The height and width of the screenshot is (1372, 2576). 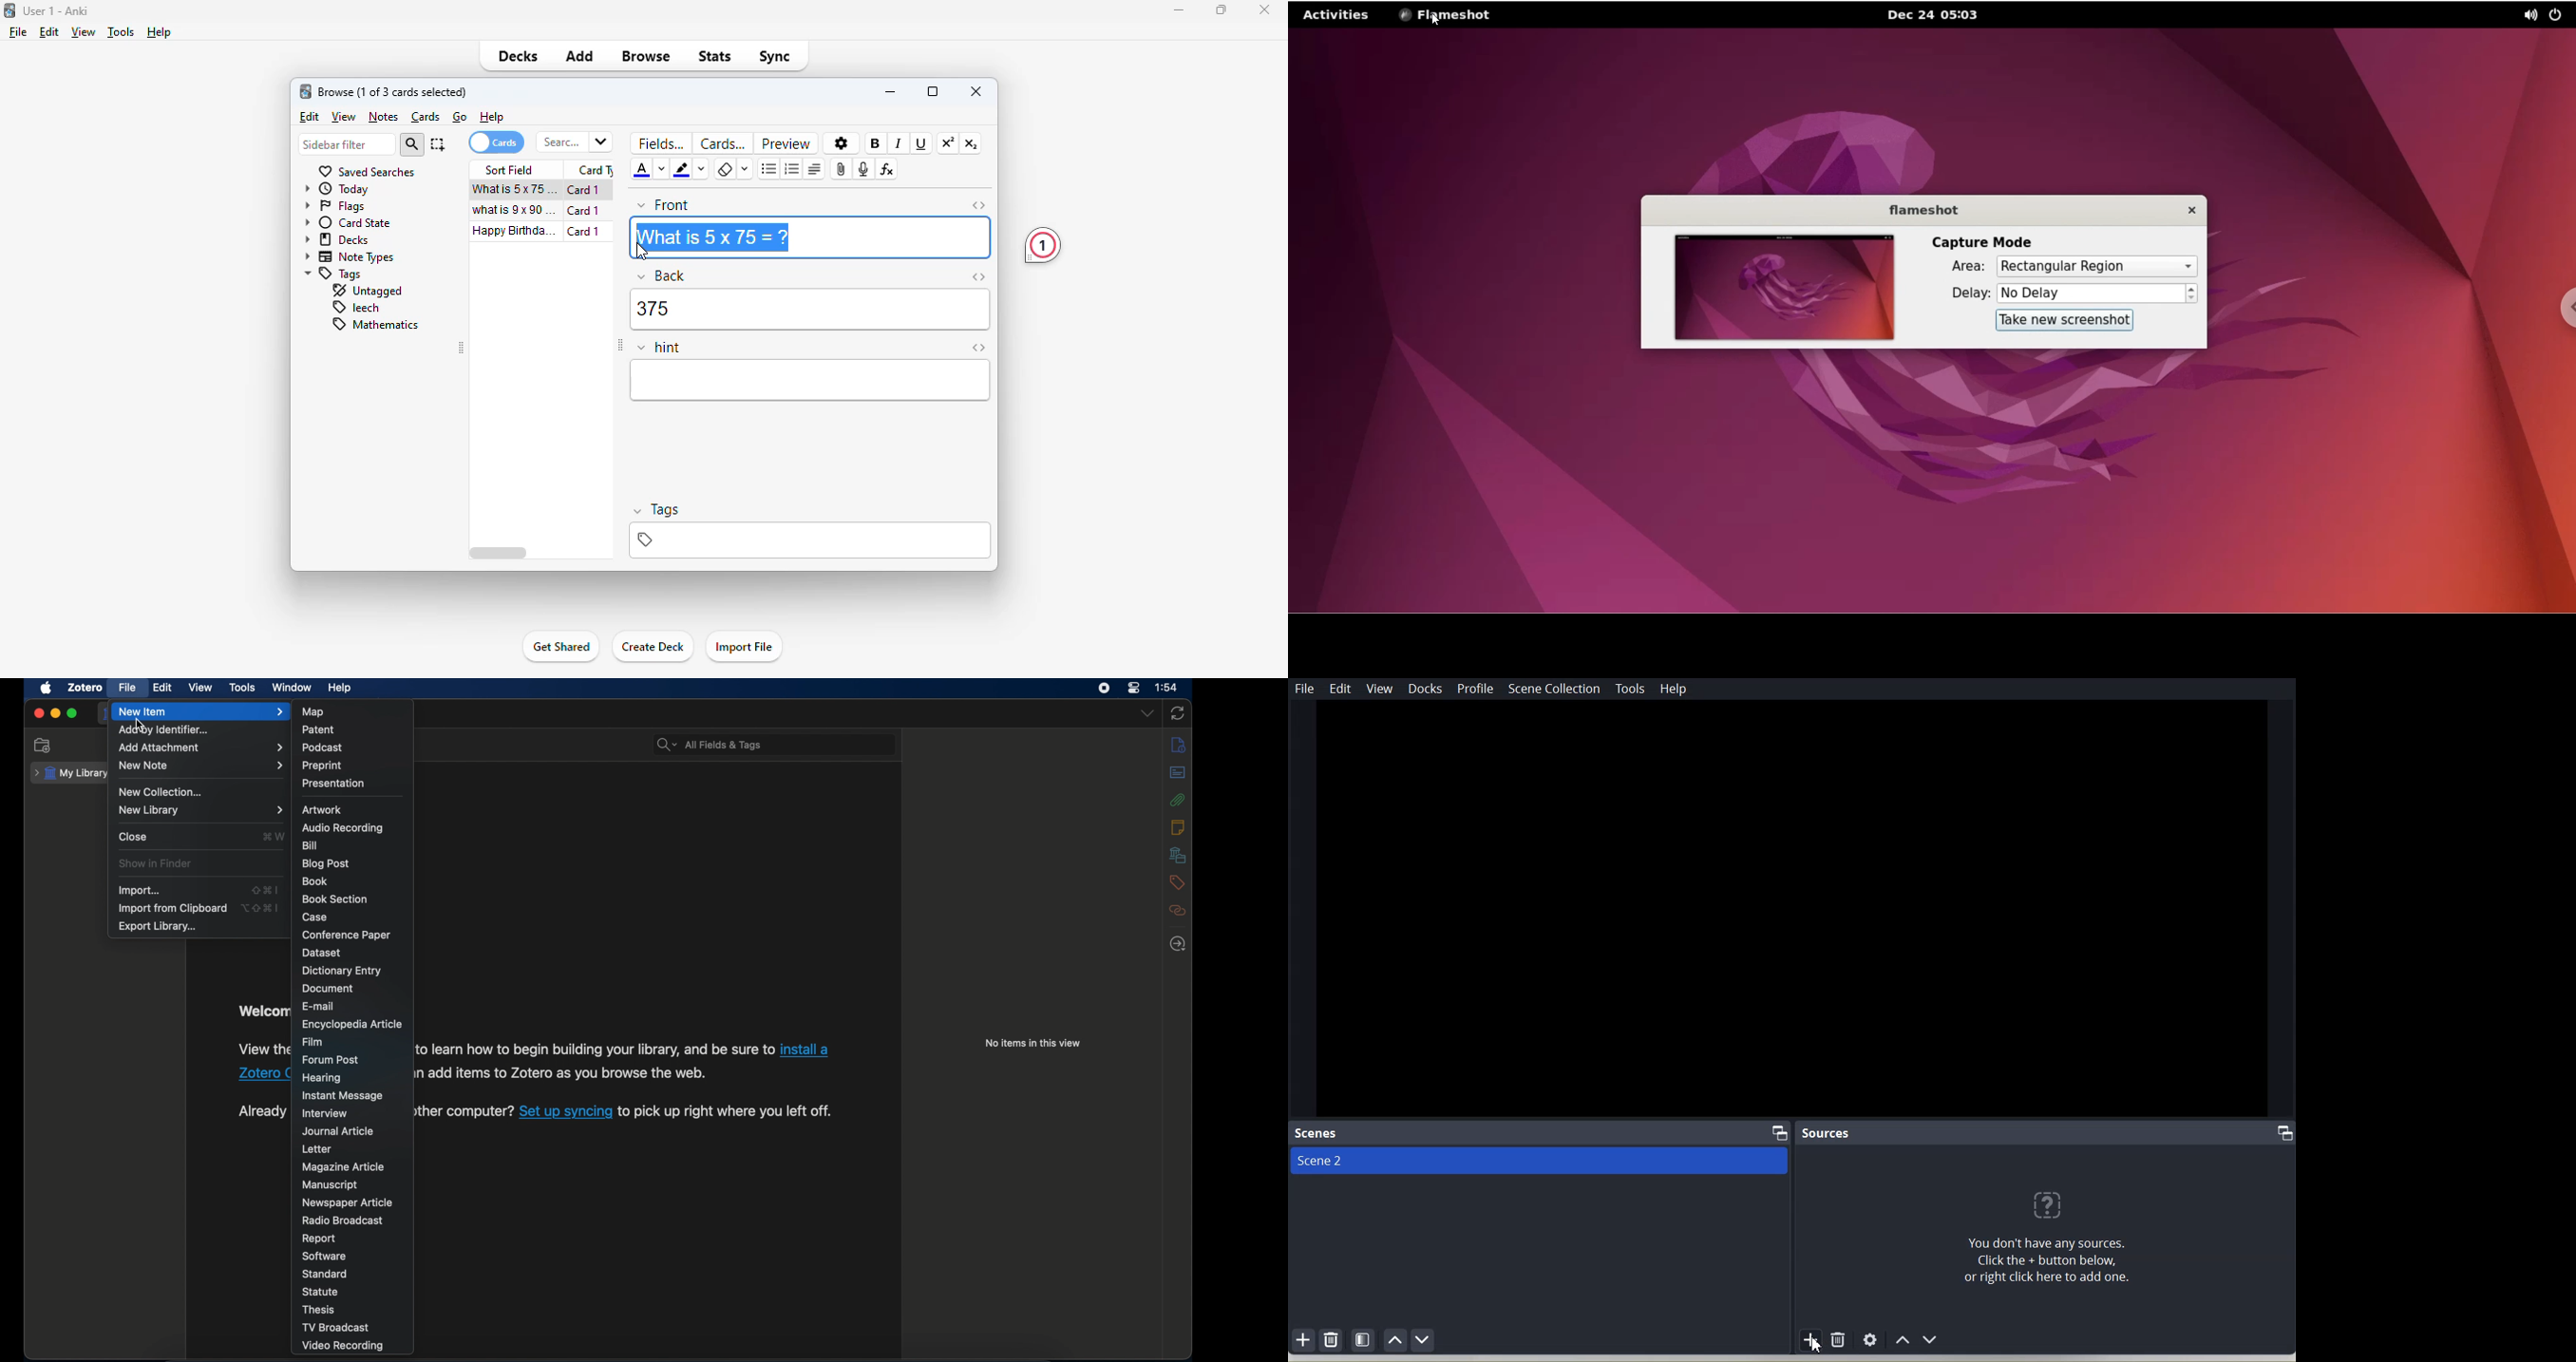 I want to click on import file, so click(x=744, y=647).